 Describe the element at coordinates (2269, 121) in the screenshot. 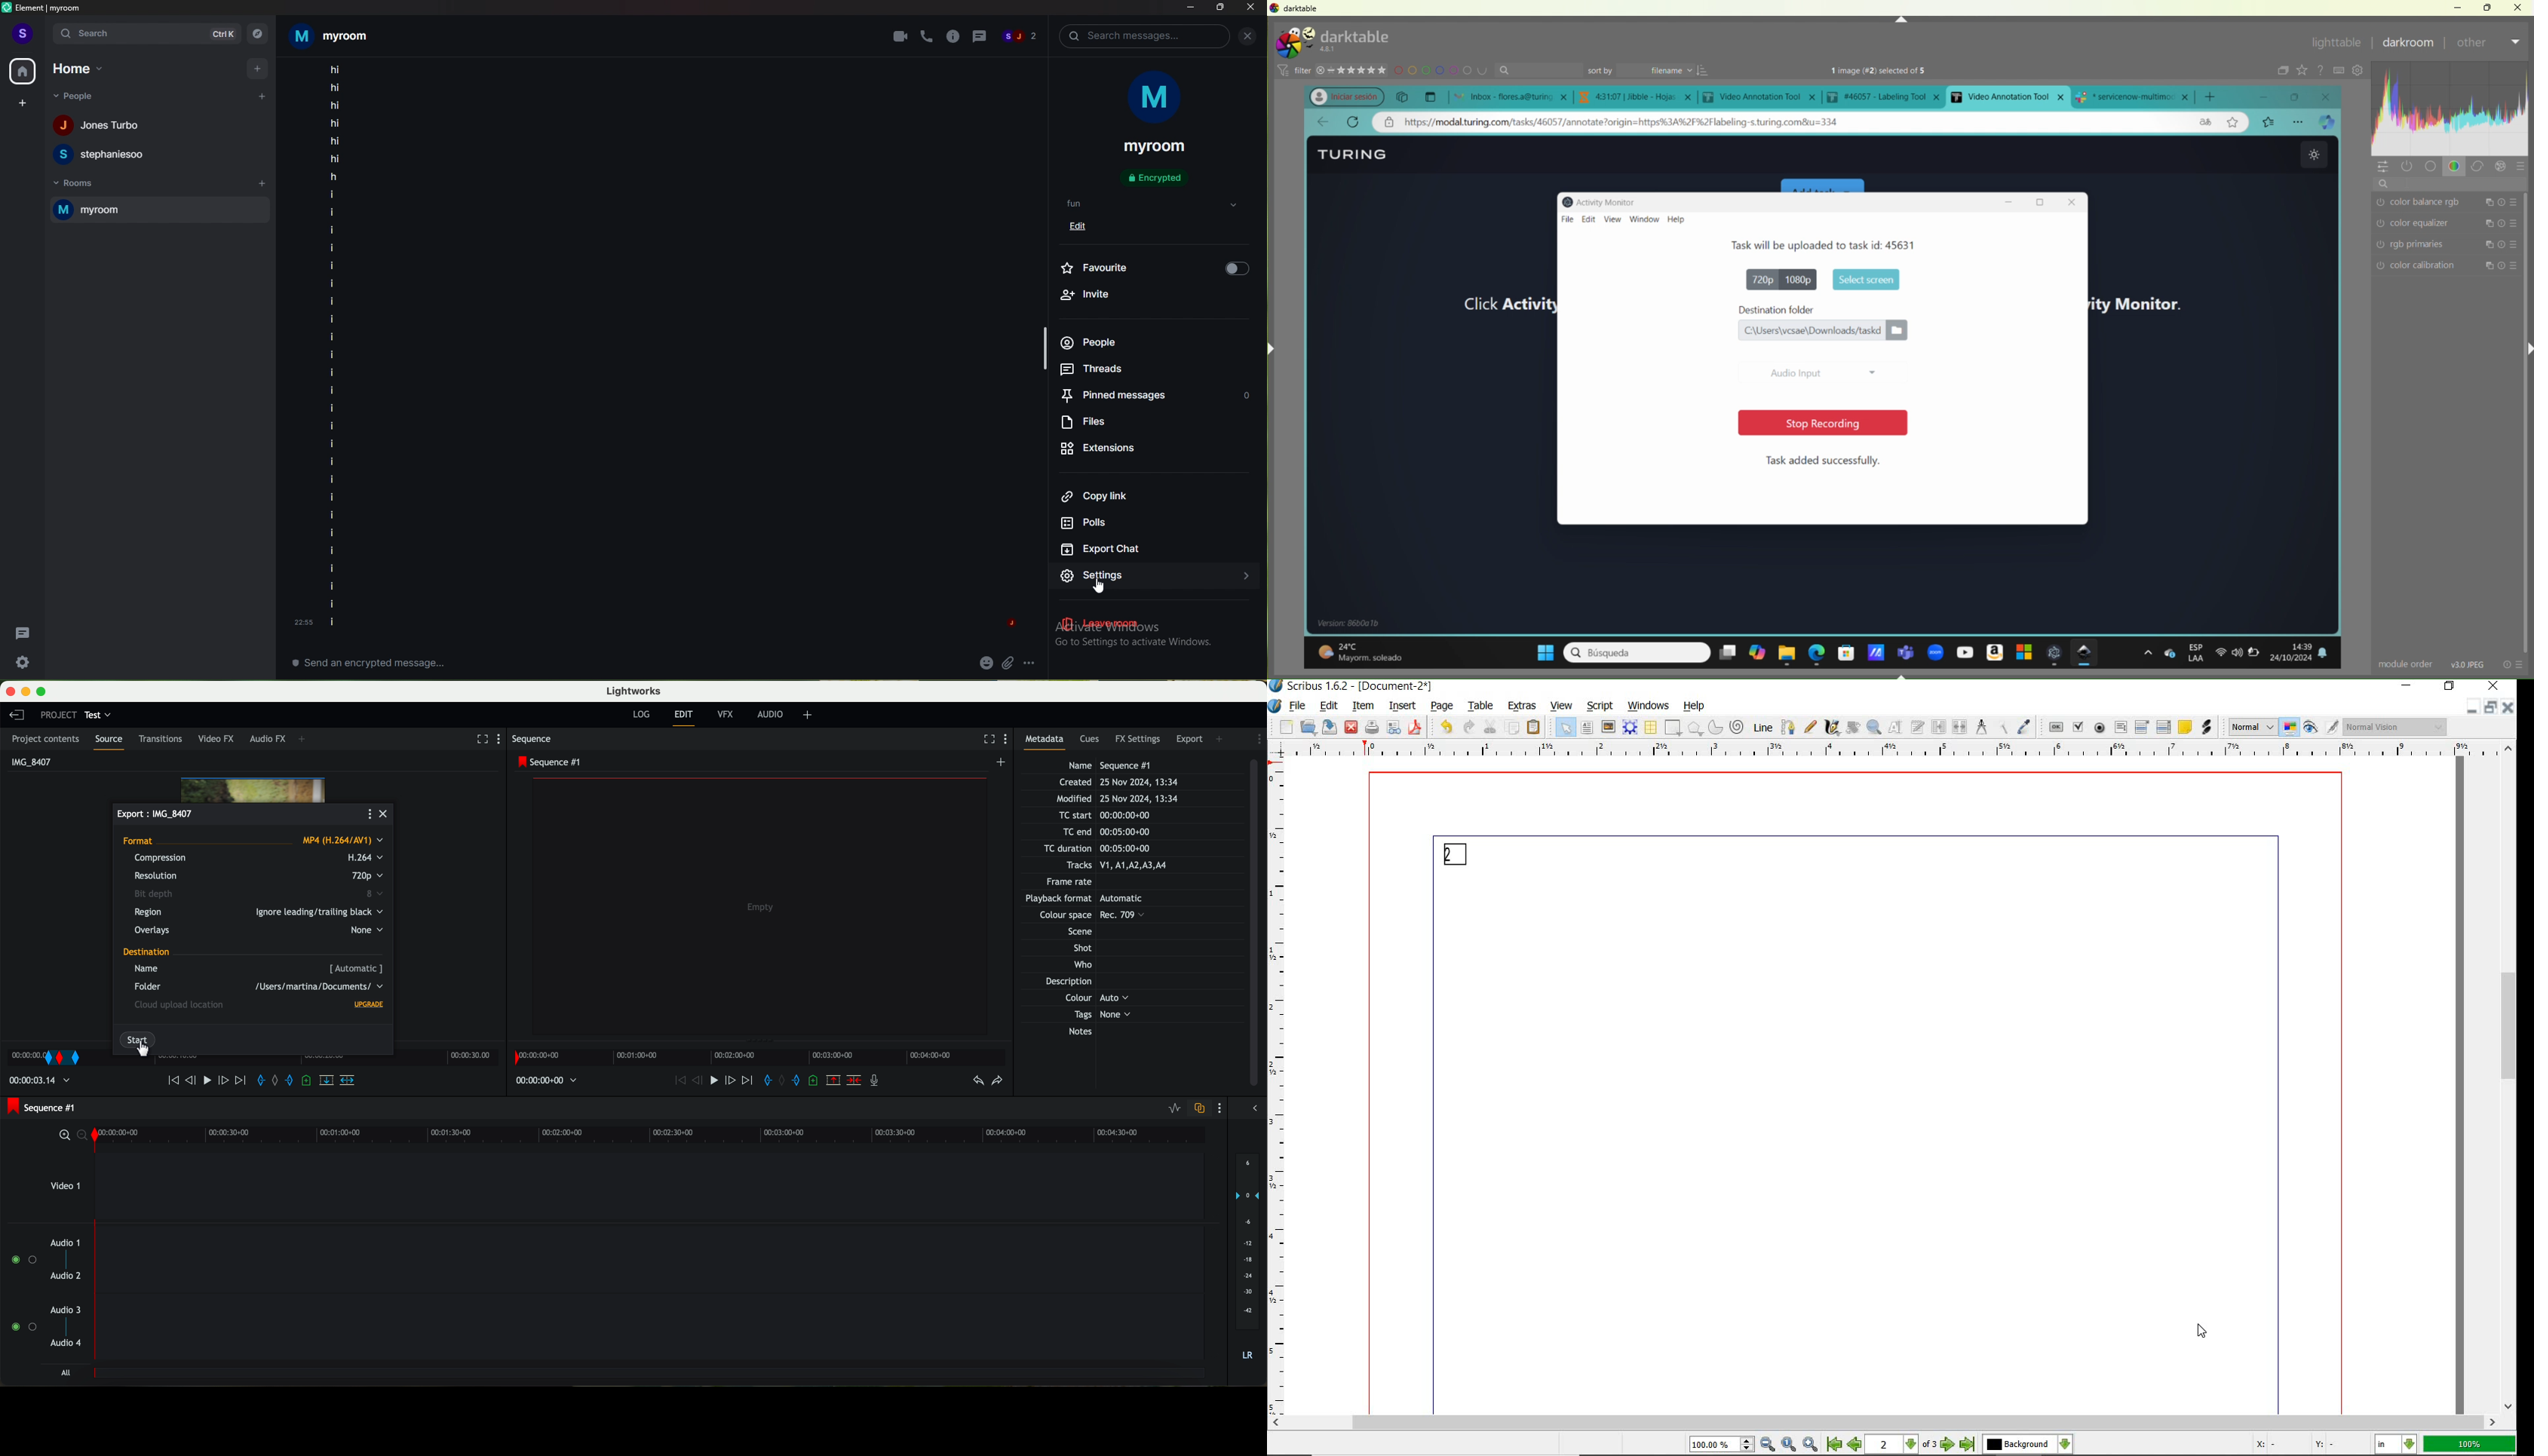

I see `bookmarks` at that location.